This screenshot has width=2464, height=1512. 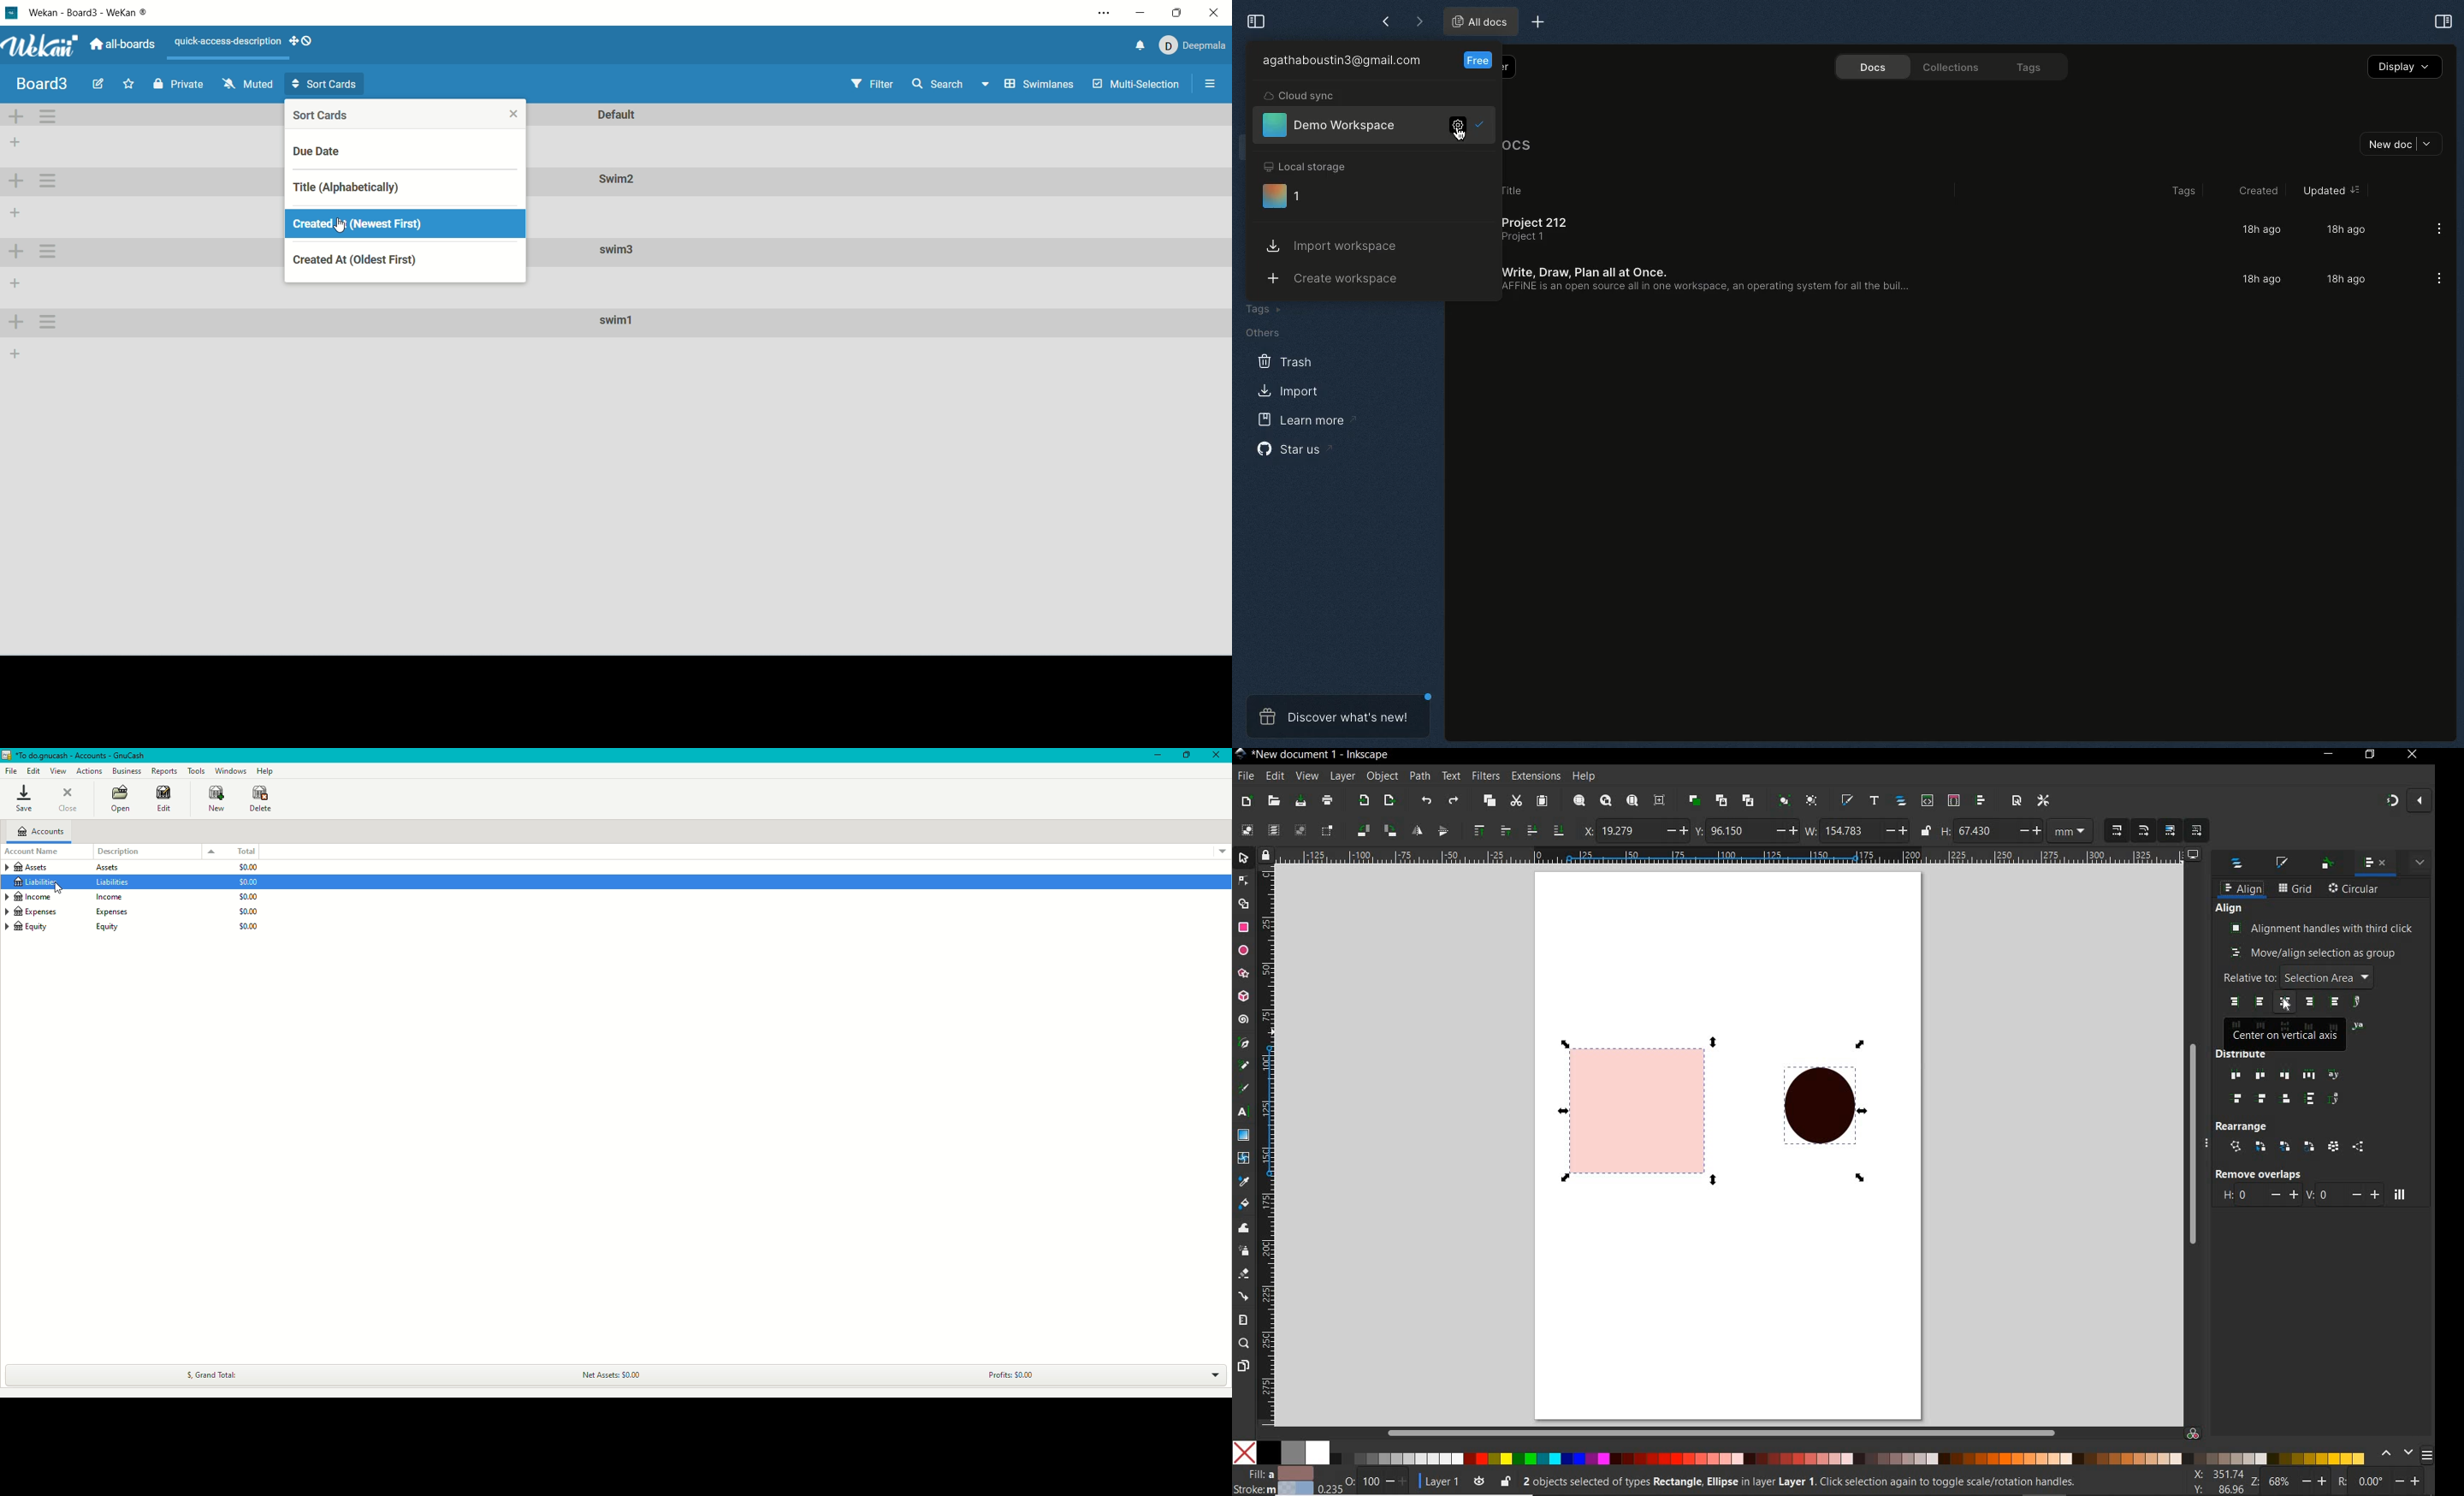 I want to click on REARRANGE AS GRAPH, so click(x=2236, y=1146).